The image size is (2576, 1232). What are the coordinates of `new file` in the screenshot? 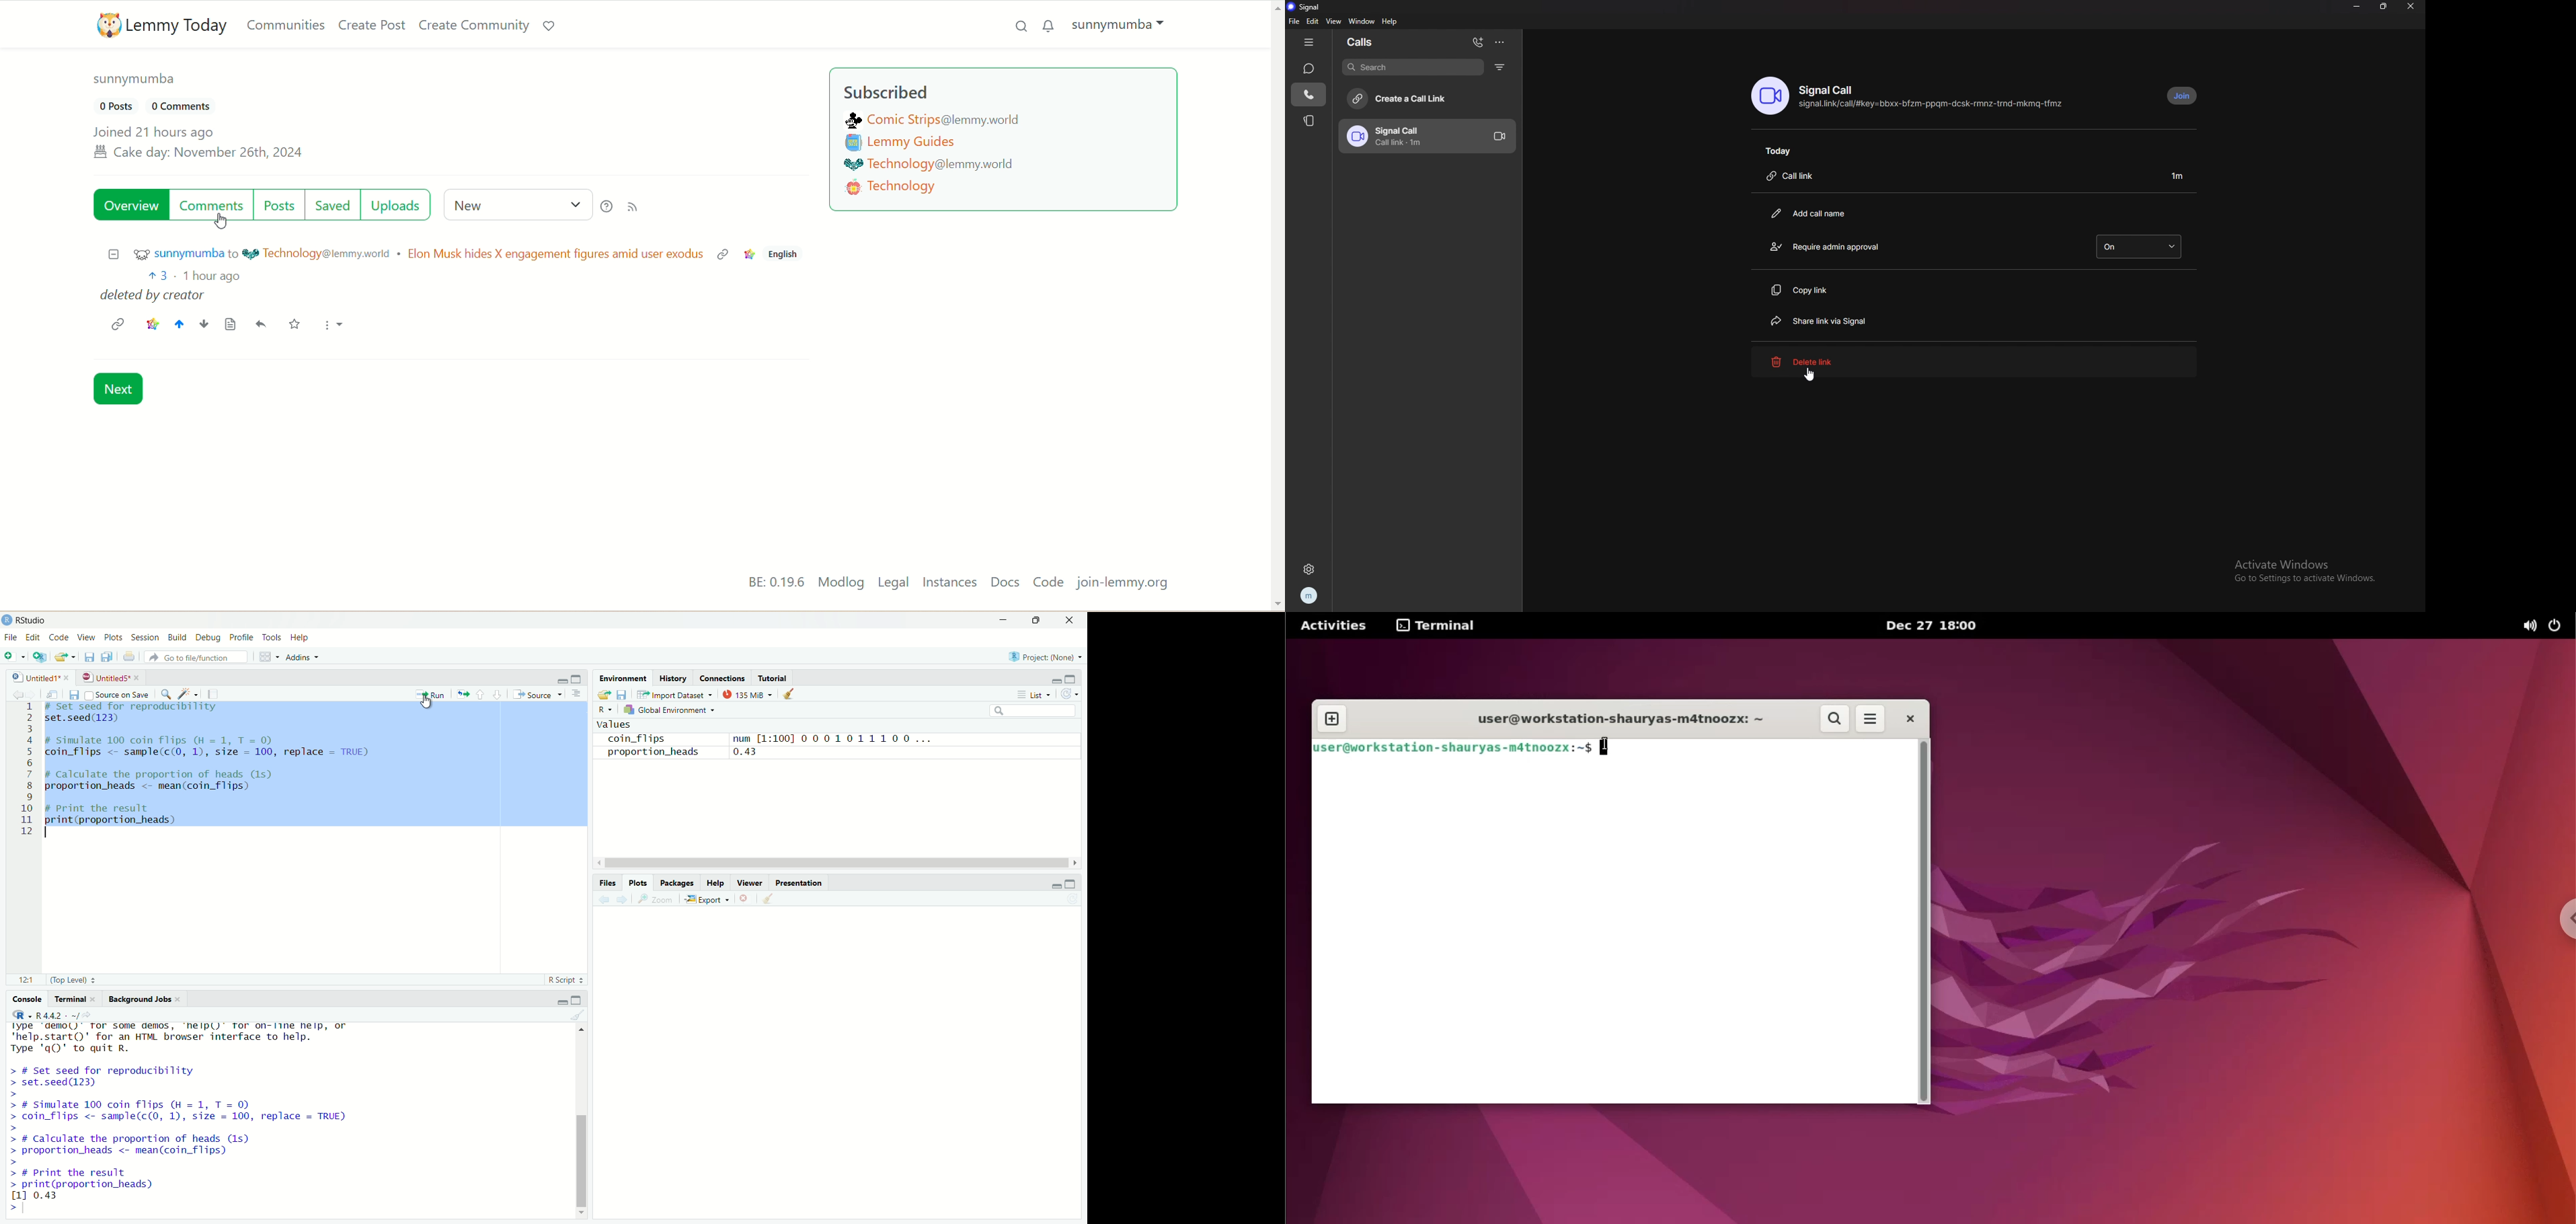 It's located at (14, 656).